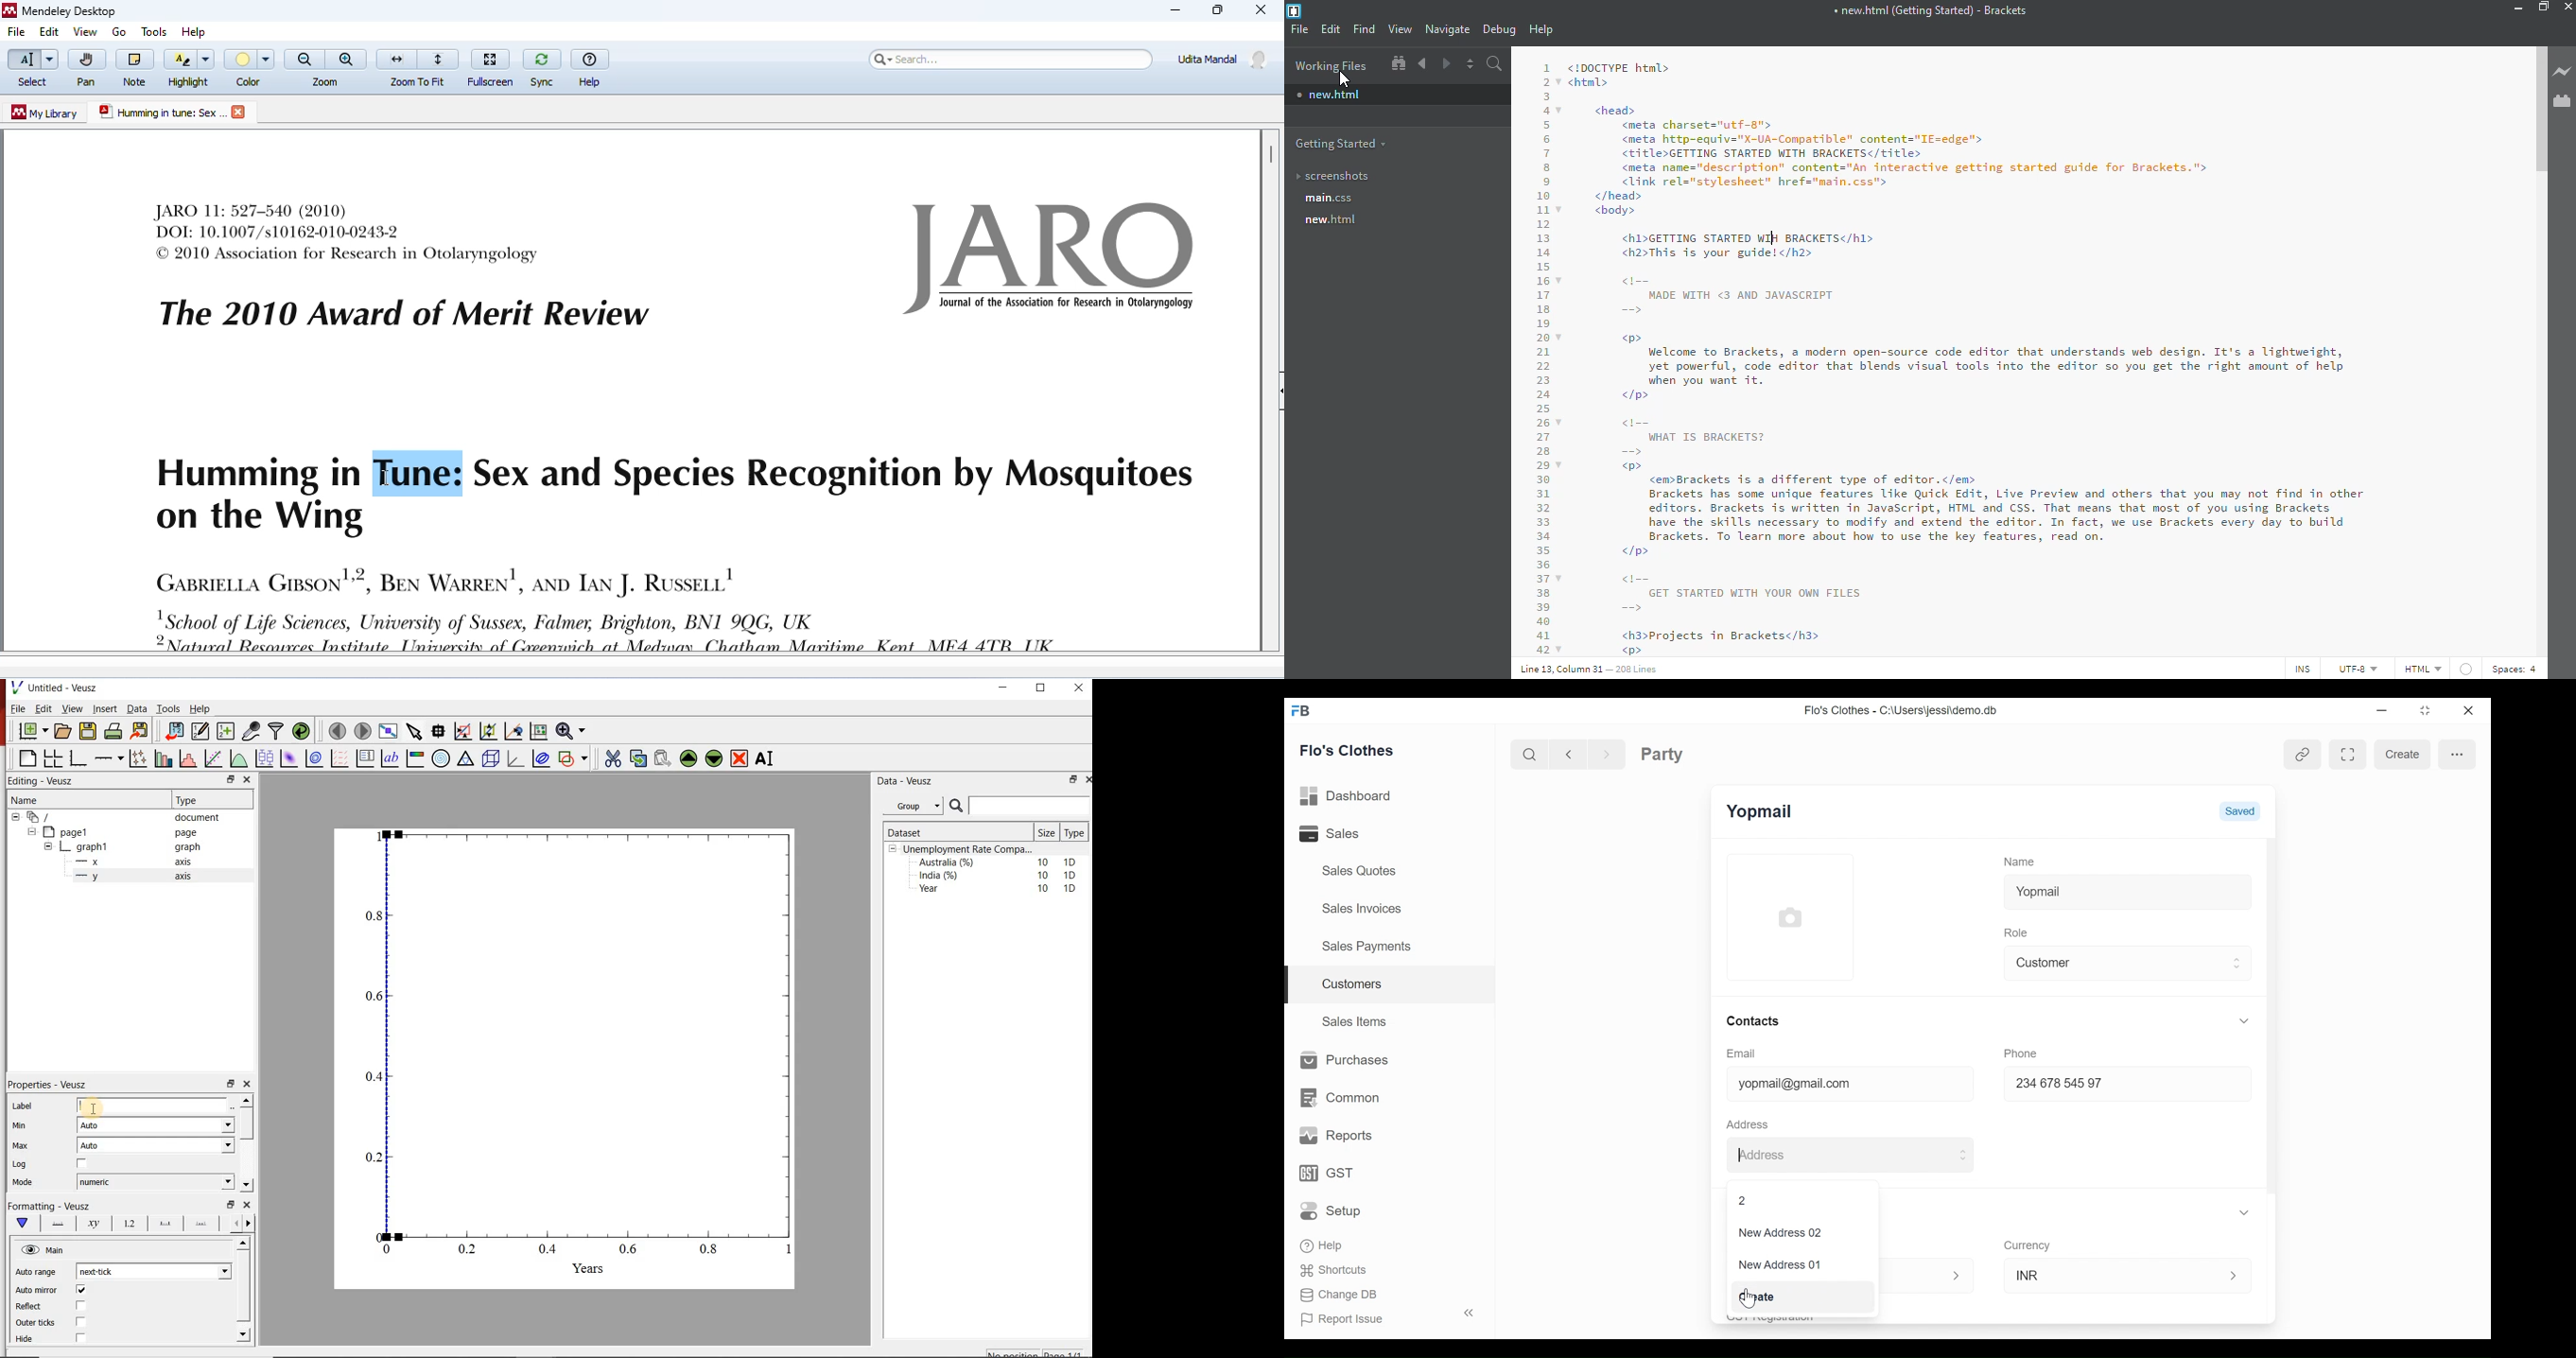 This screenshot has height=1372, width=2576. Describe the element at coordinates (198, 28) in the screenshot. I see `help` at that location.